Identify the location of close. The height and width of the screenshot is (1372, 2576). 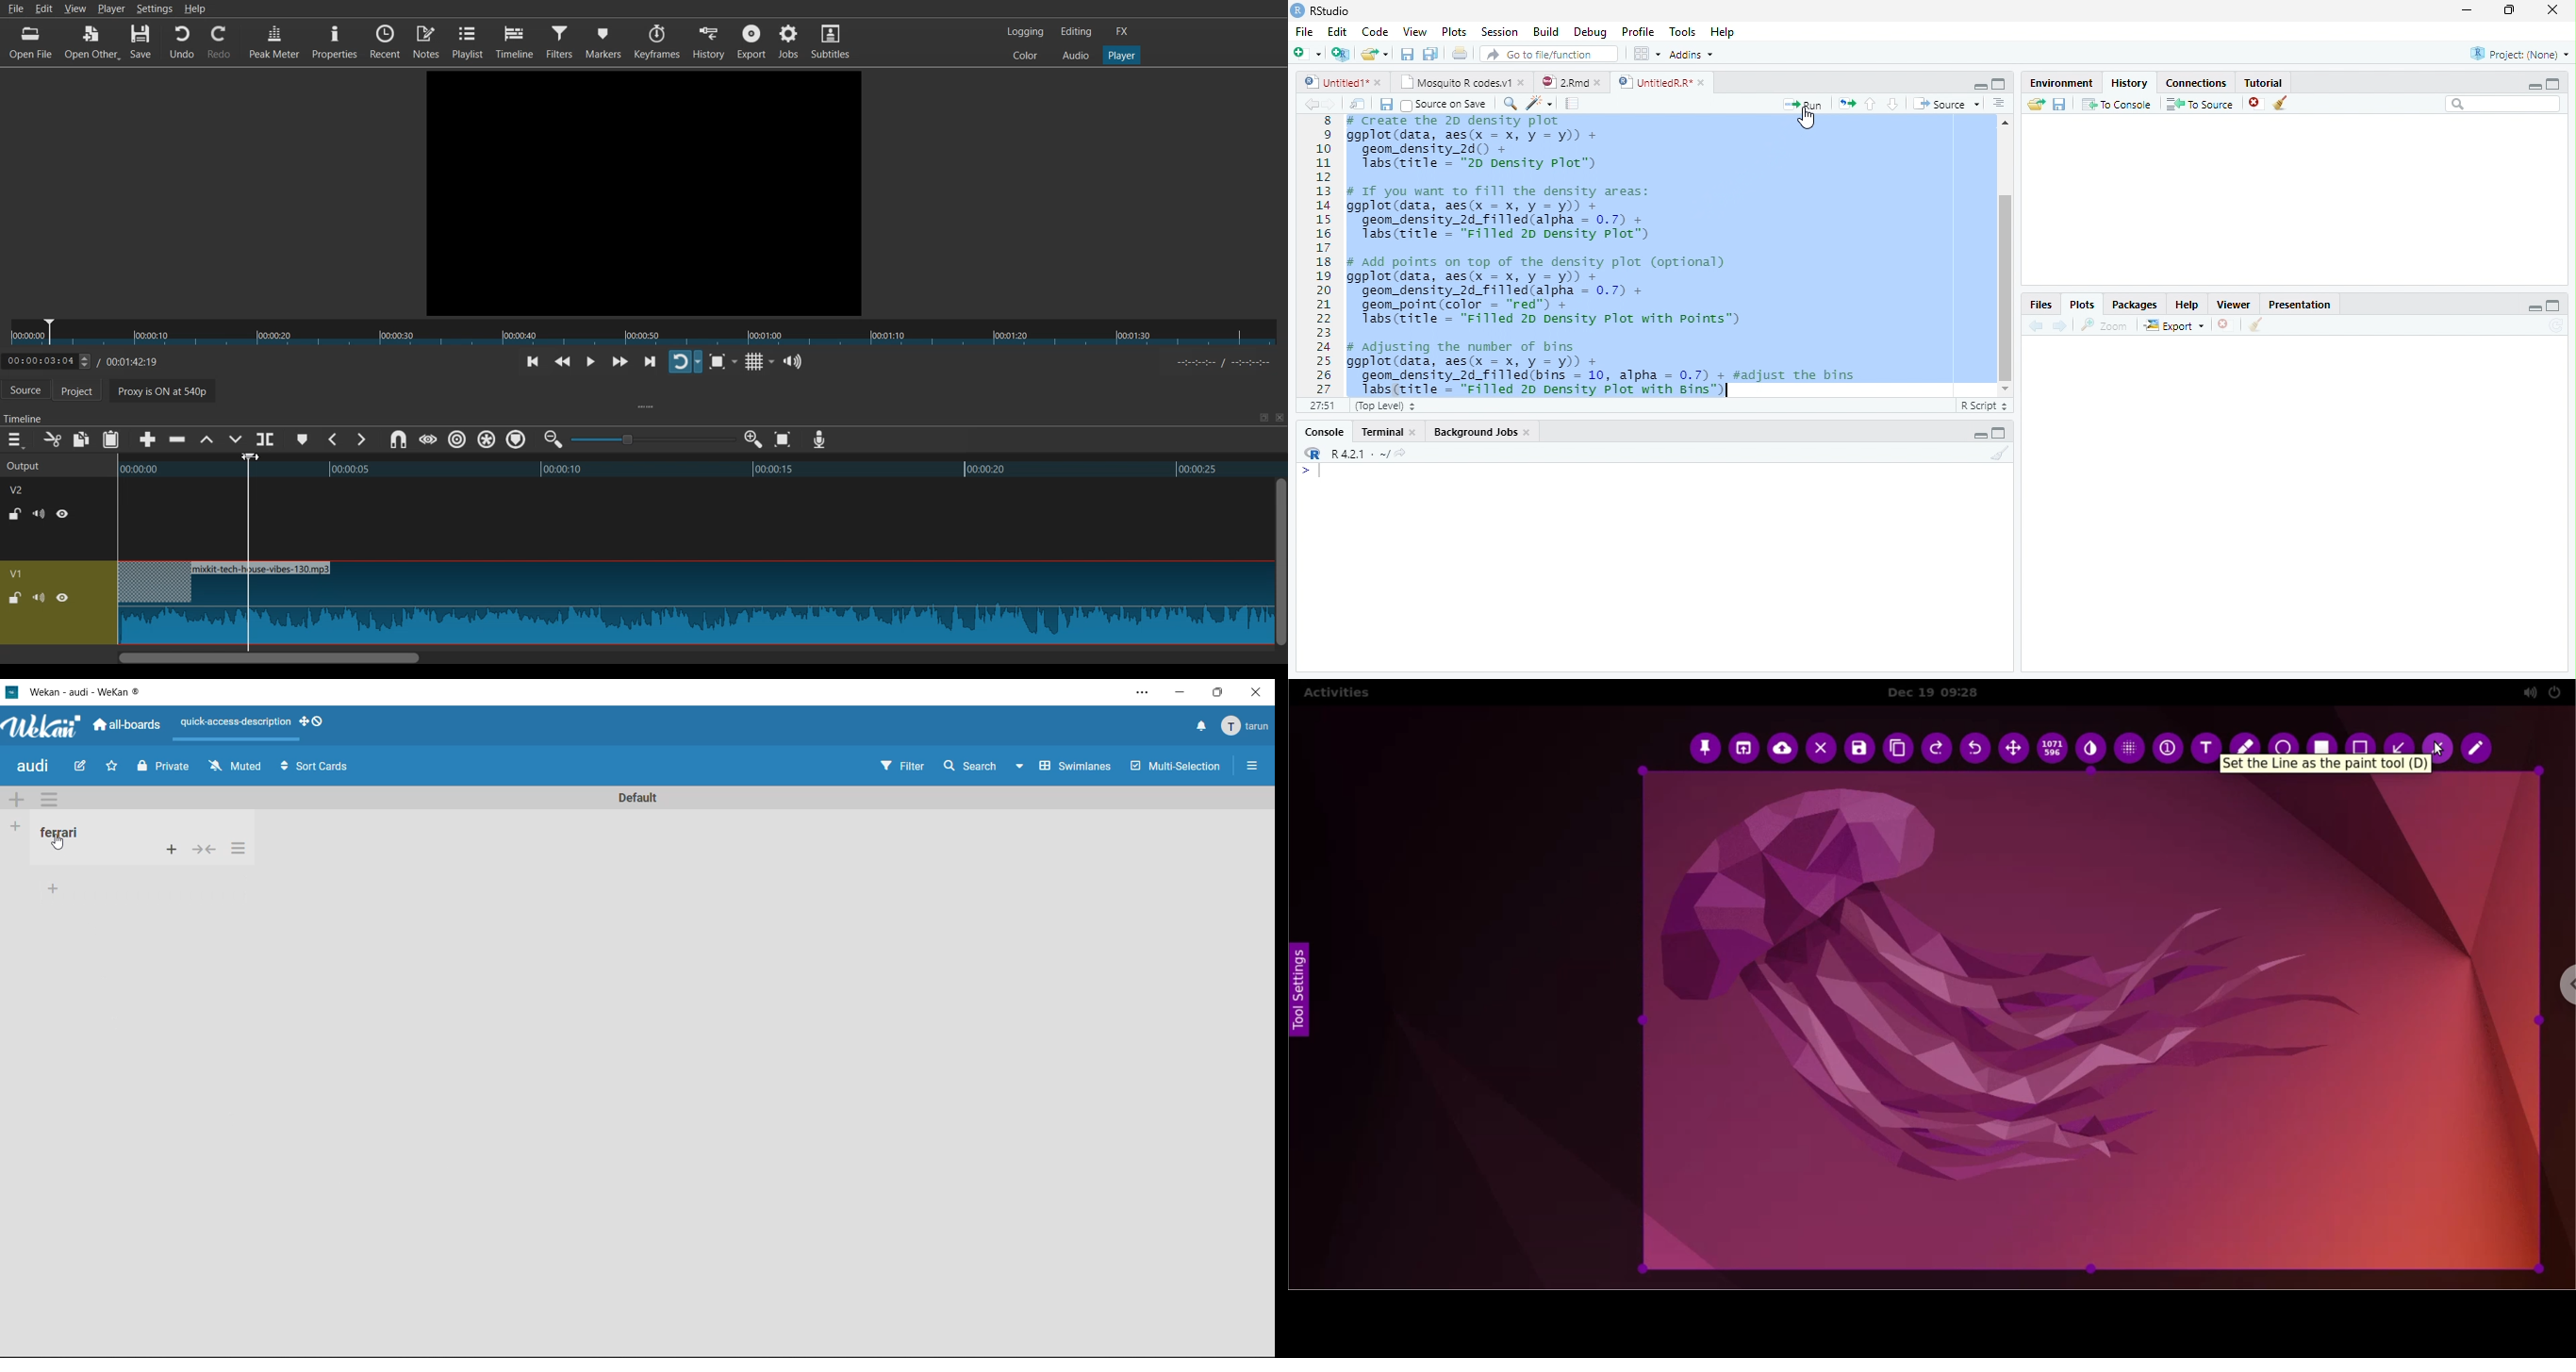
(1524, 83).